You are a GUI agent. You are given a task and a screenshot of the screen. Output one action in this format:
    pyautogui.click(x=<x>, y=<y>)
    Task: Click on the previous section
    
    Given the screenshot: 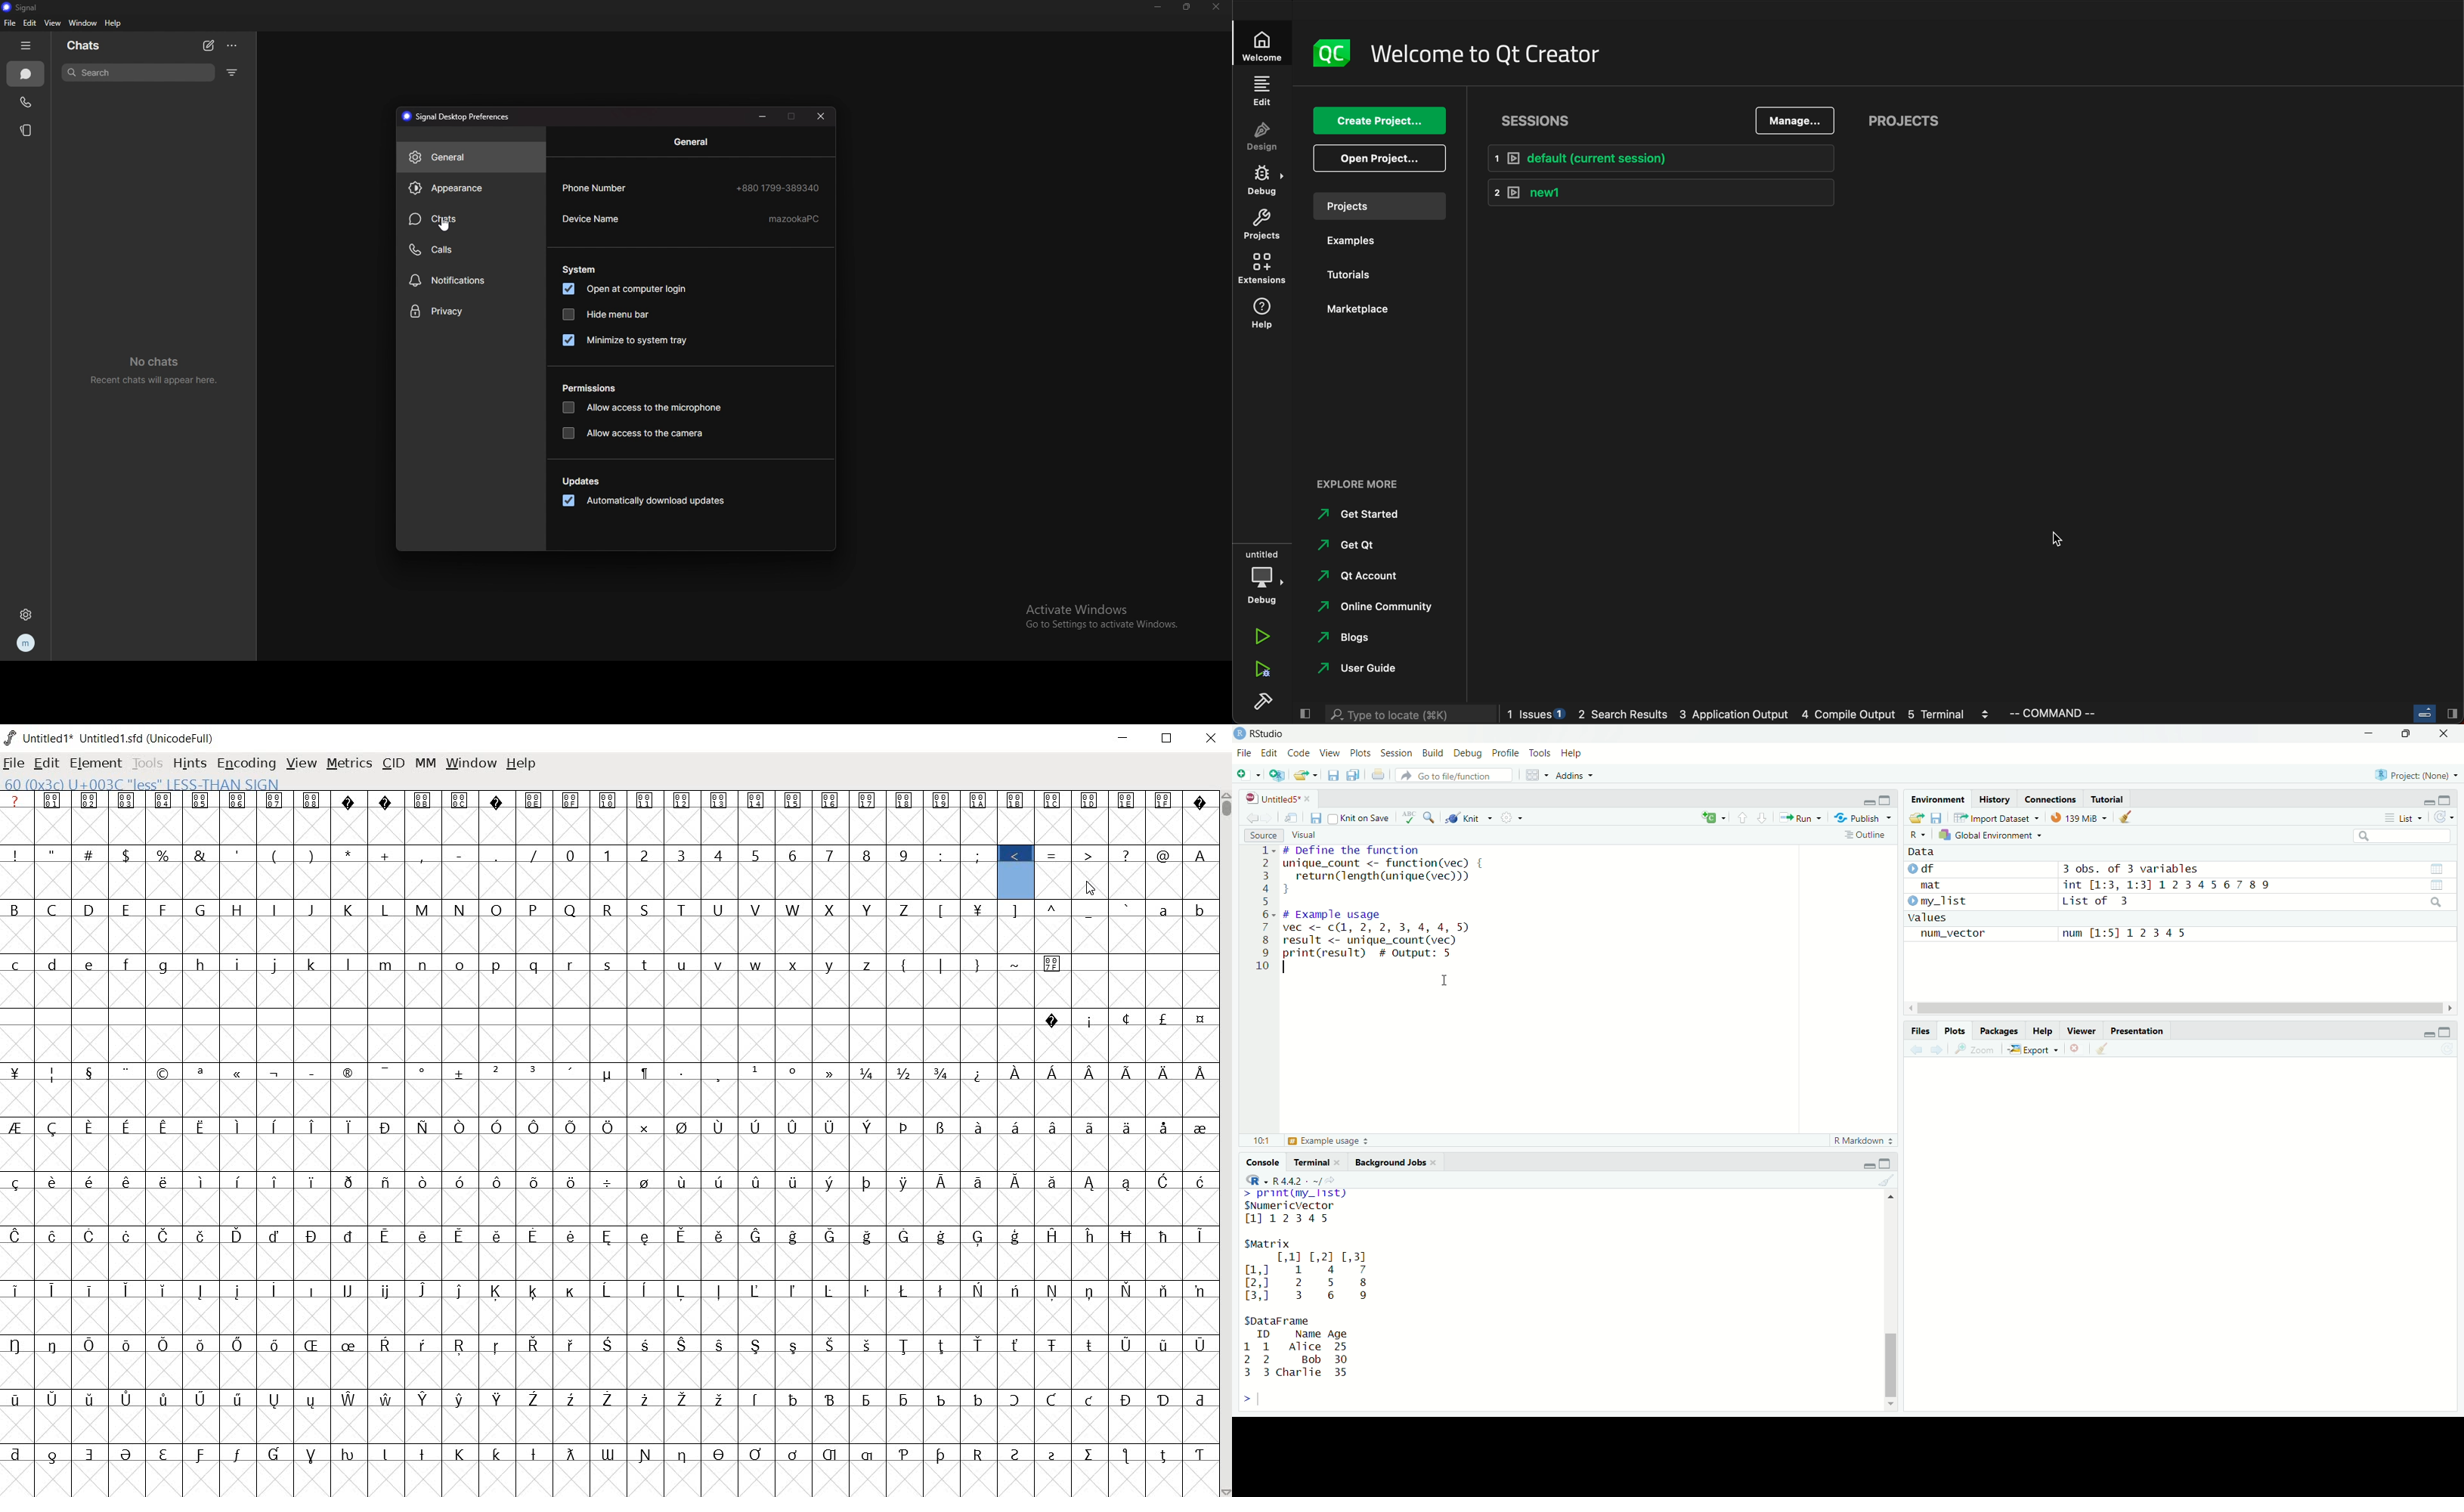 What is the action you would take?
    pyautogui.click(x=1742, y=819)
    